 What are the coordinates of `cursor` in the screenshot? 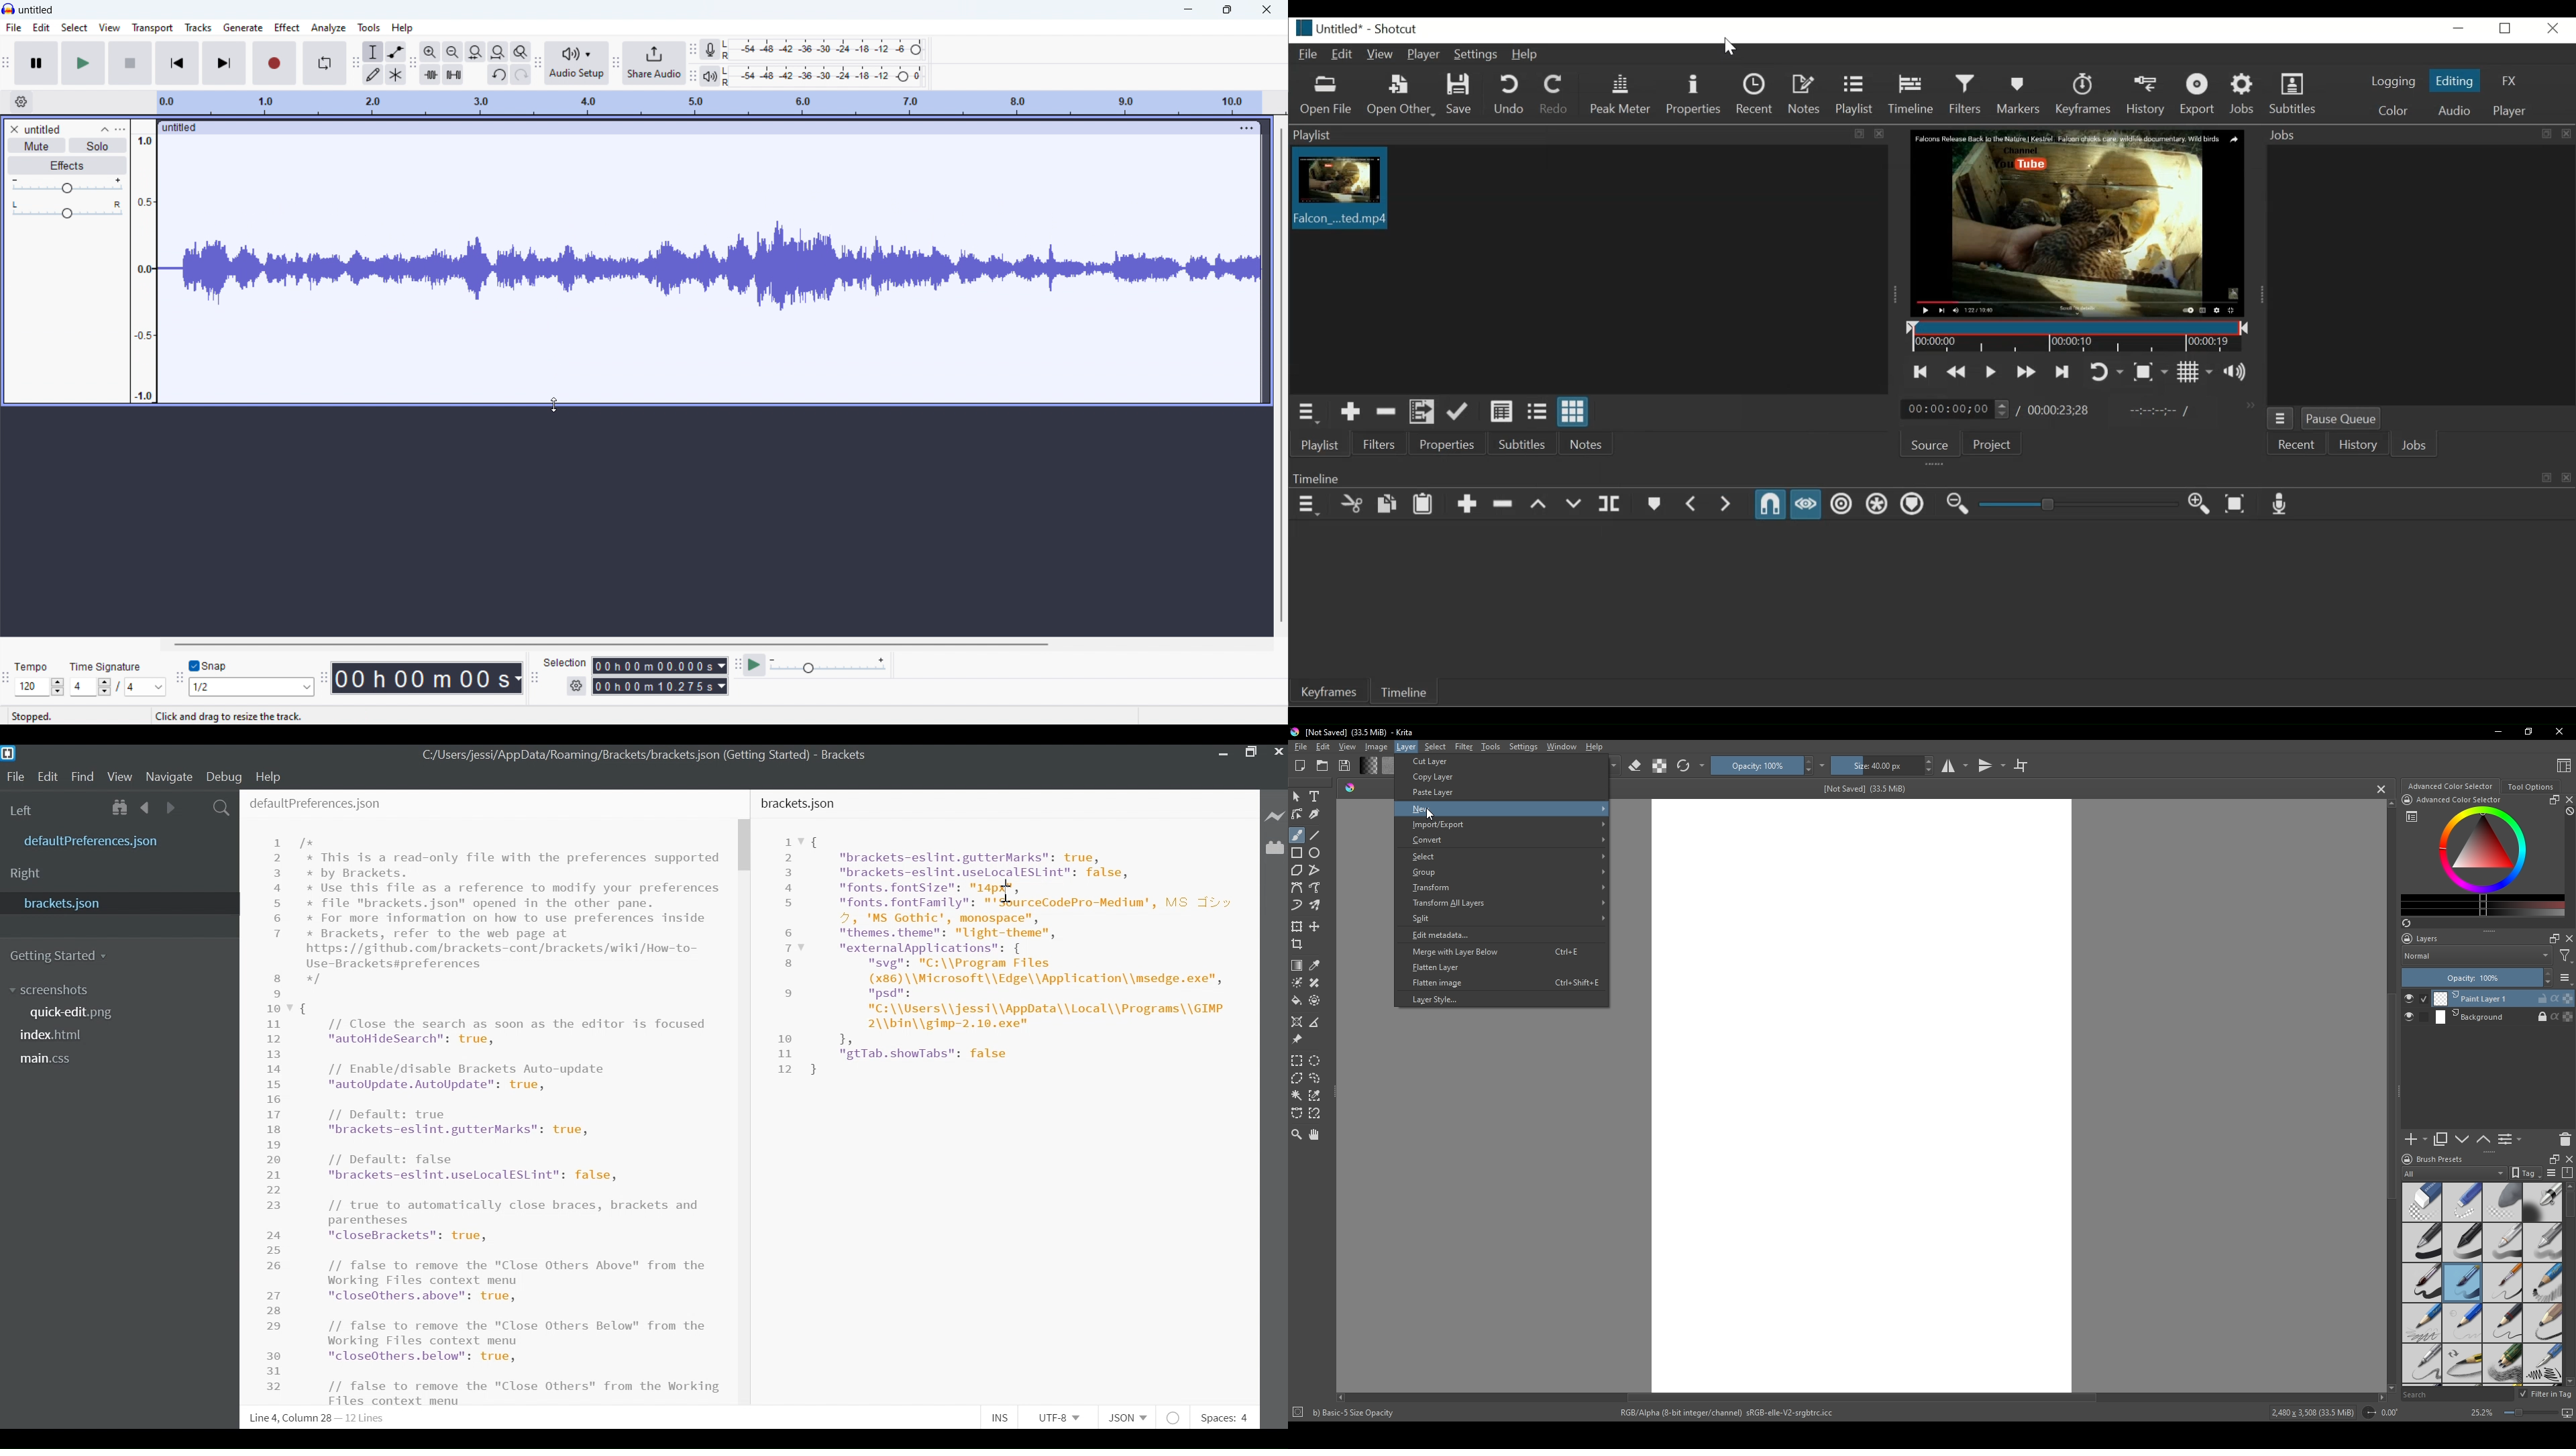 It's located at (549, 406).